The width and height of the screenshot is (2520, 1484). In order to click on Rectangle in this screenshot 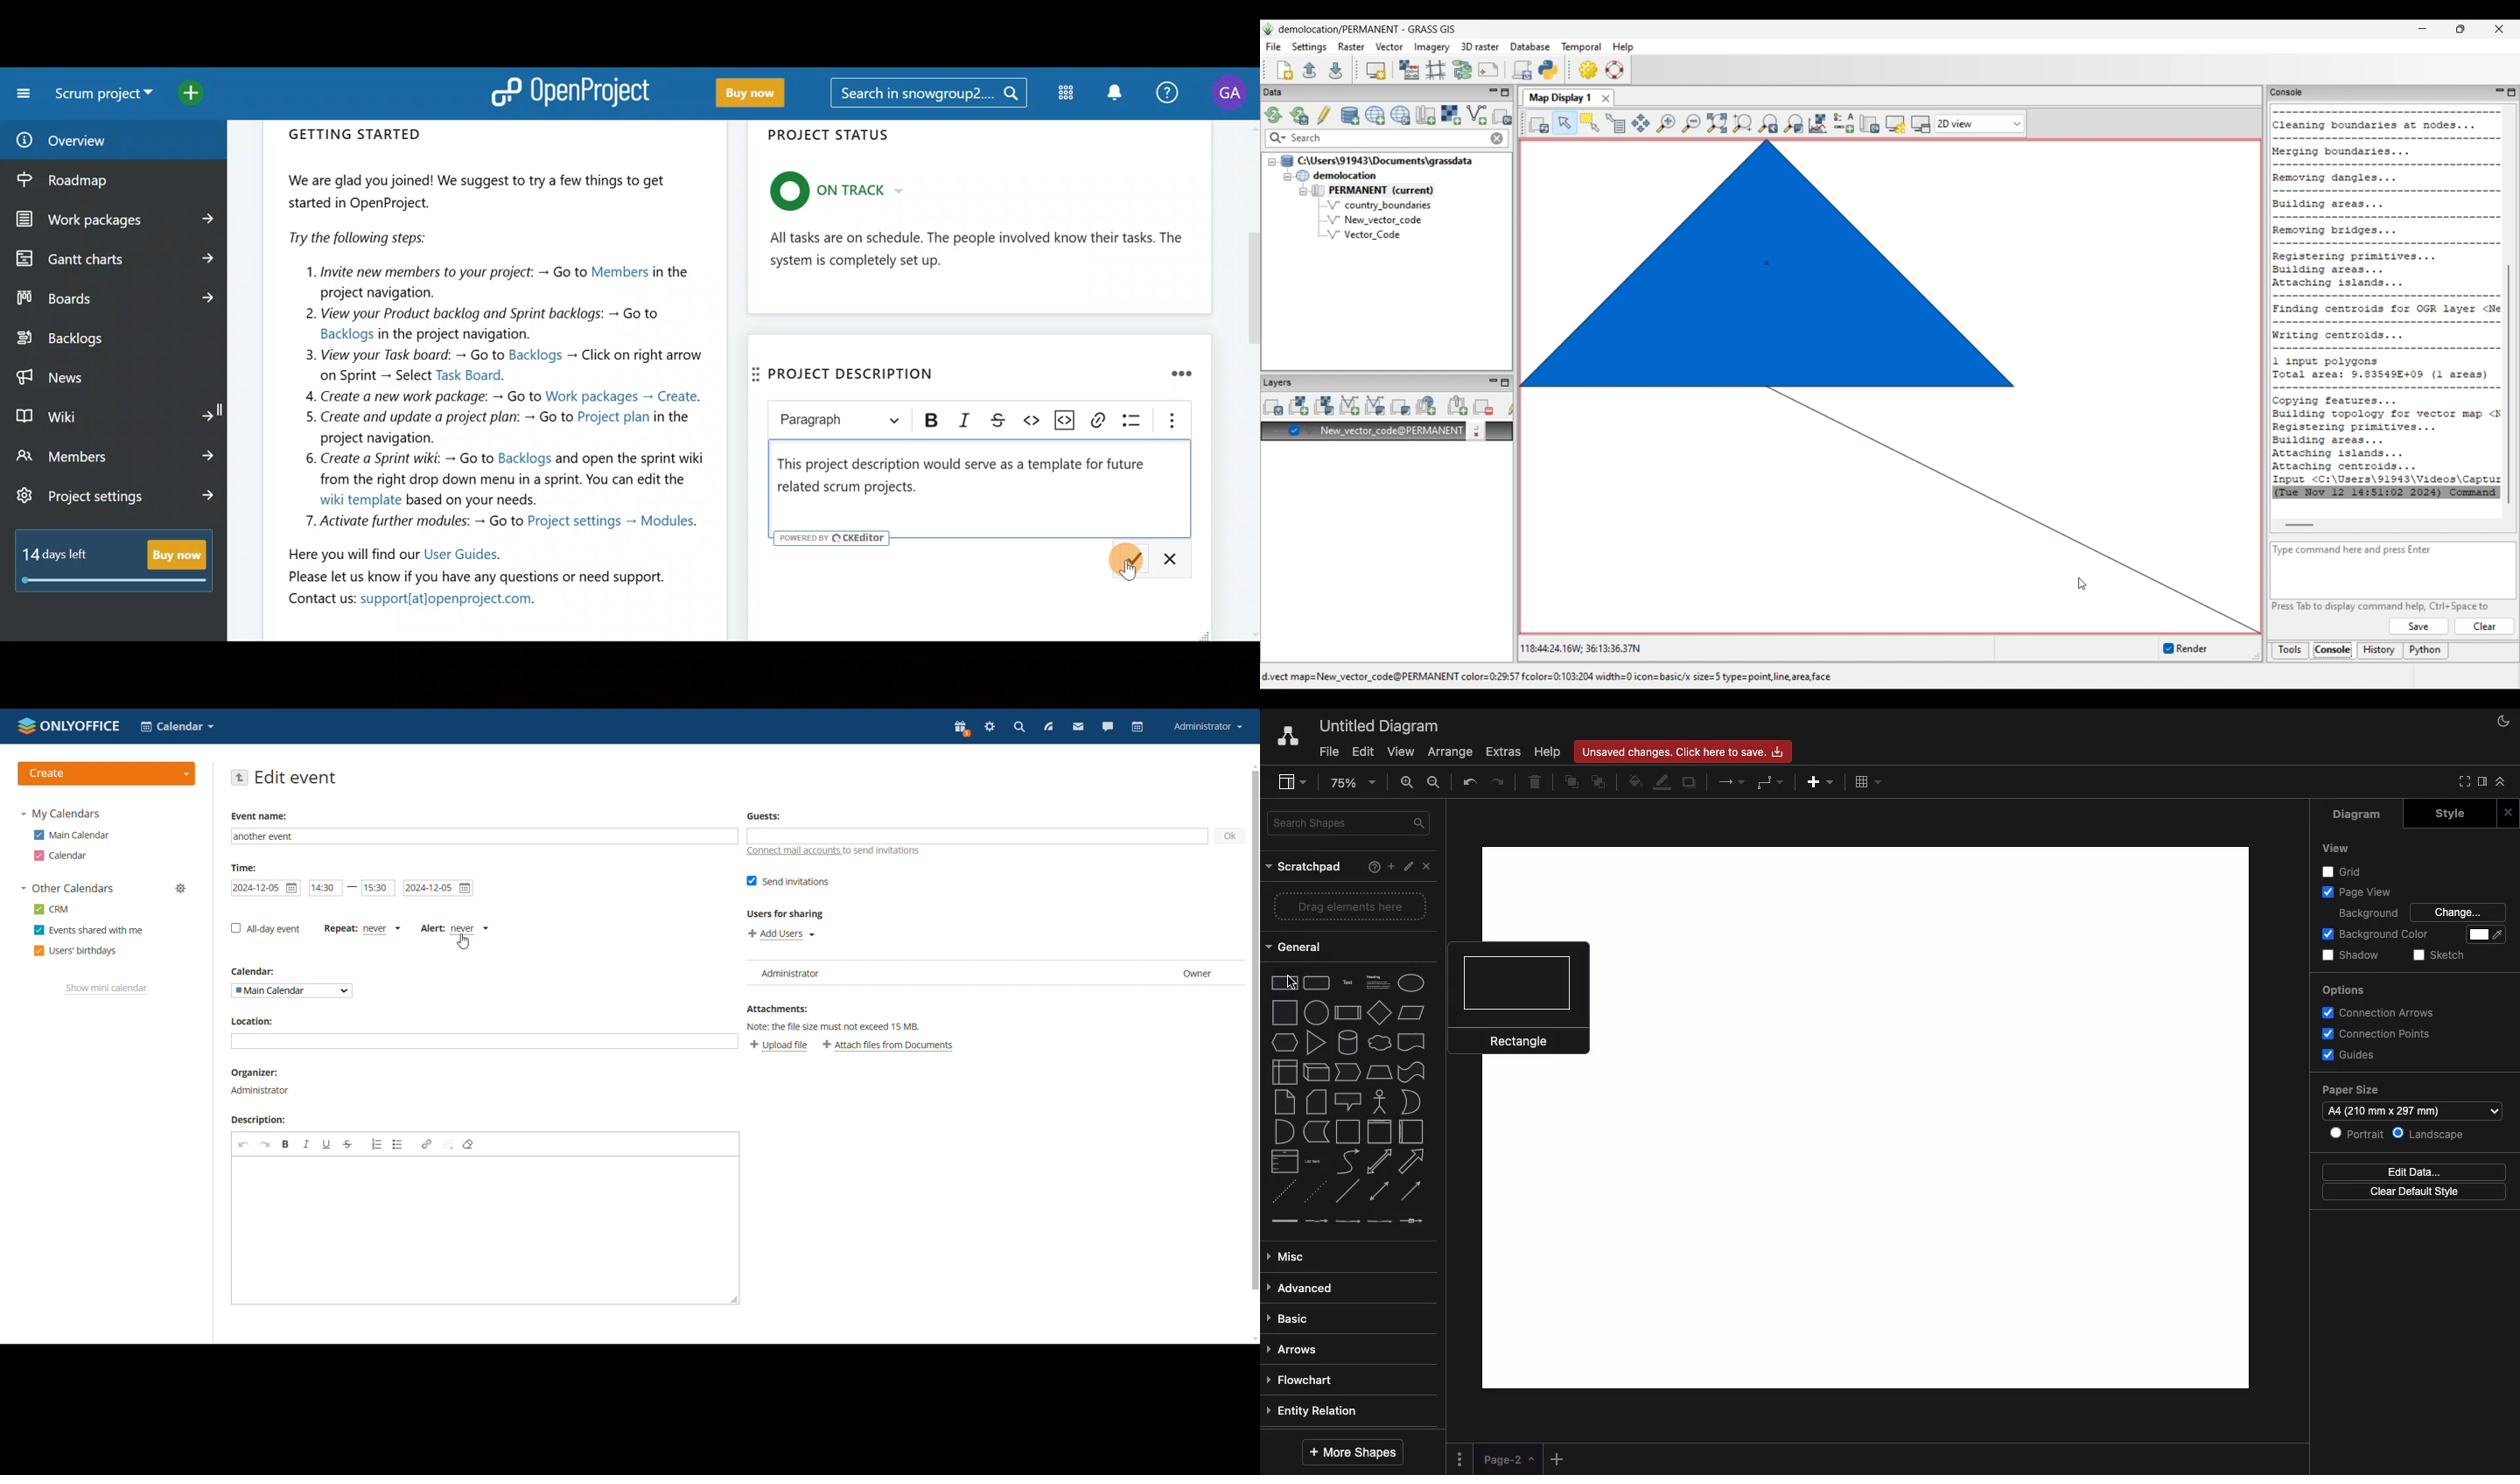, I will do `click(1518, 998)`.